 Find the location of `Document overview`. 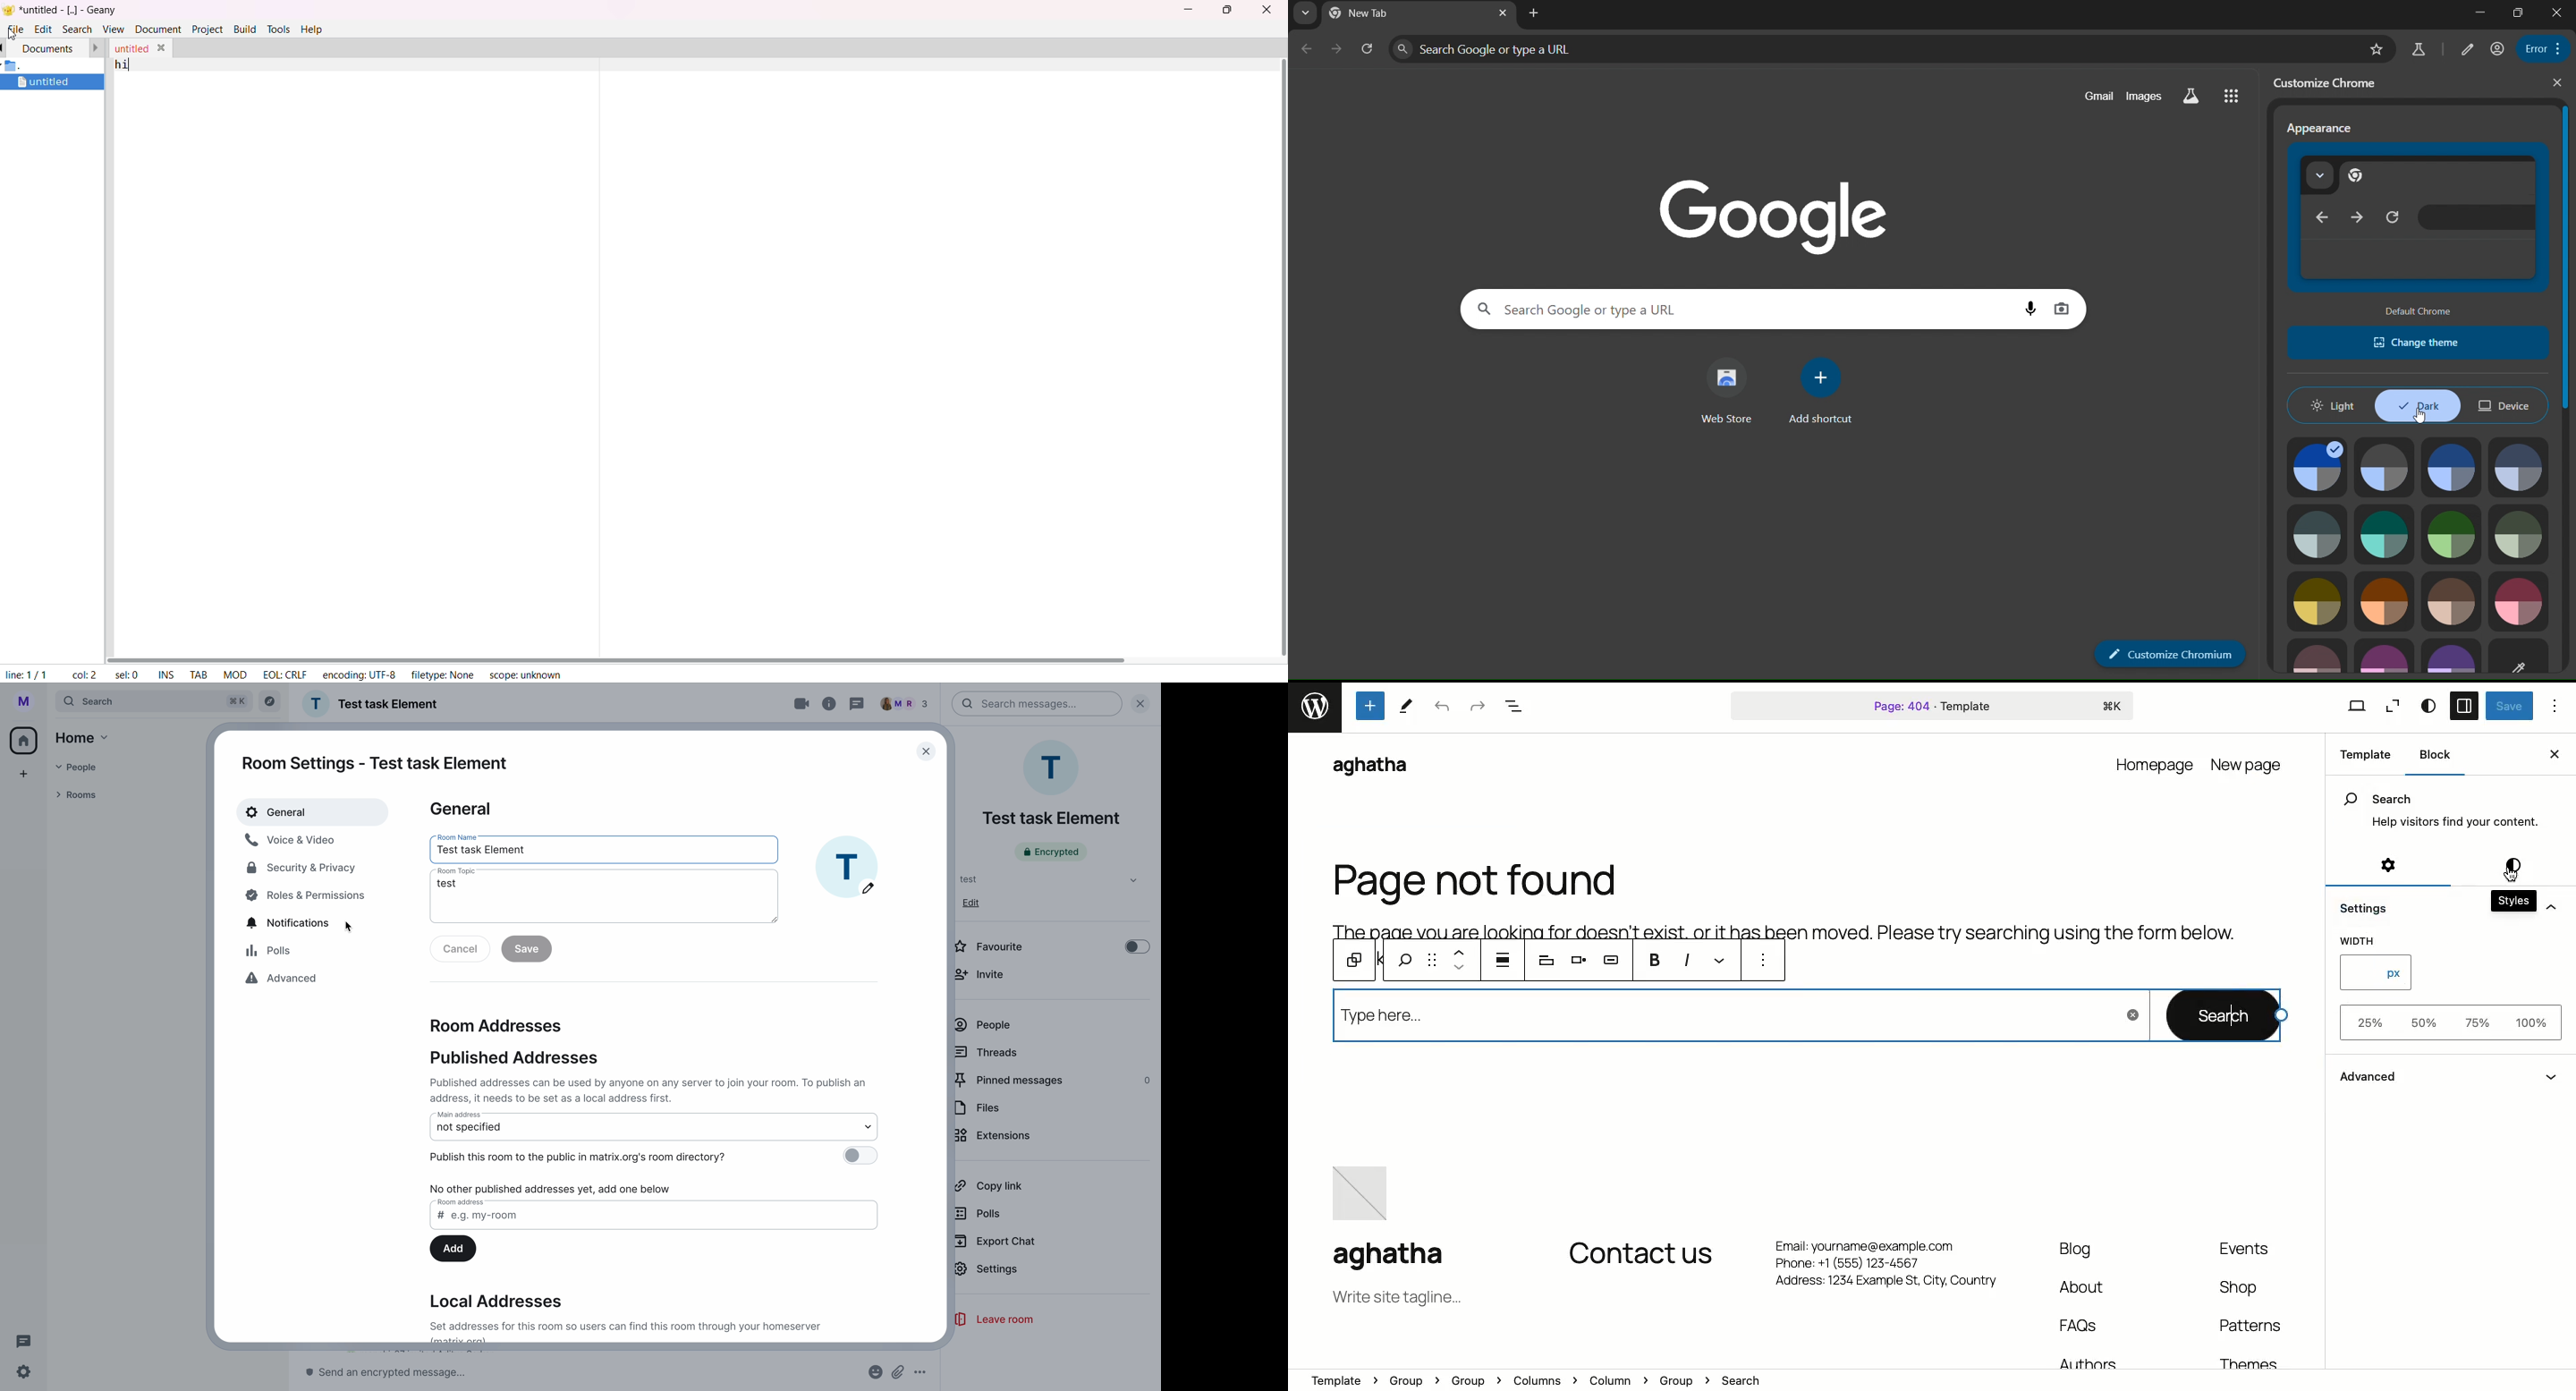

Document overview is located at coordinates (1513, 707).